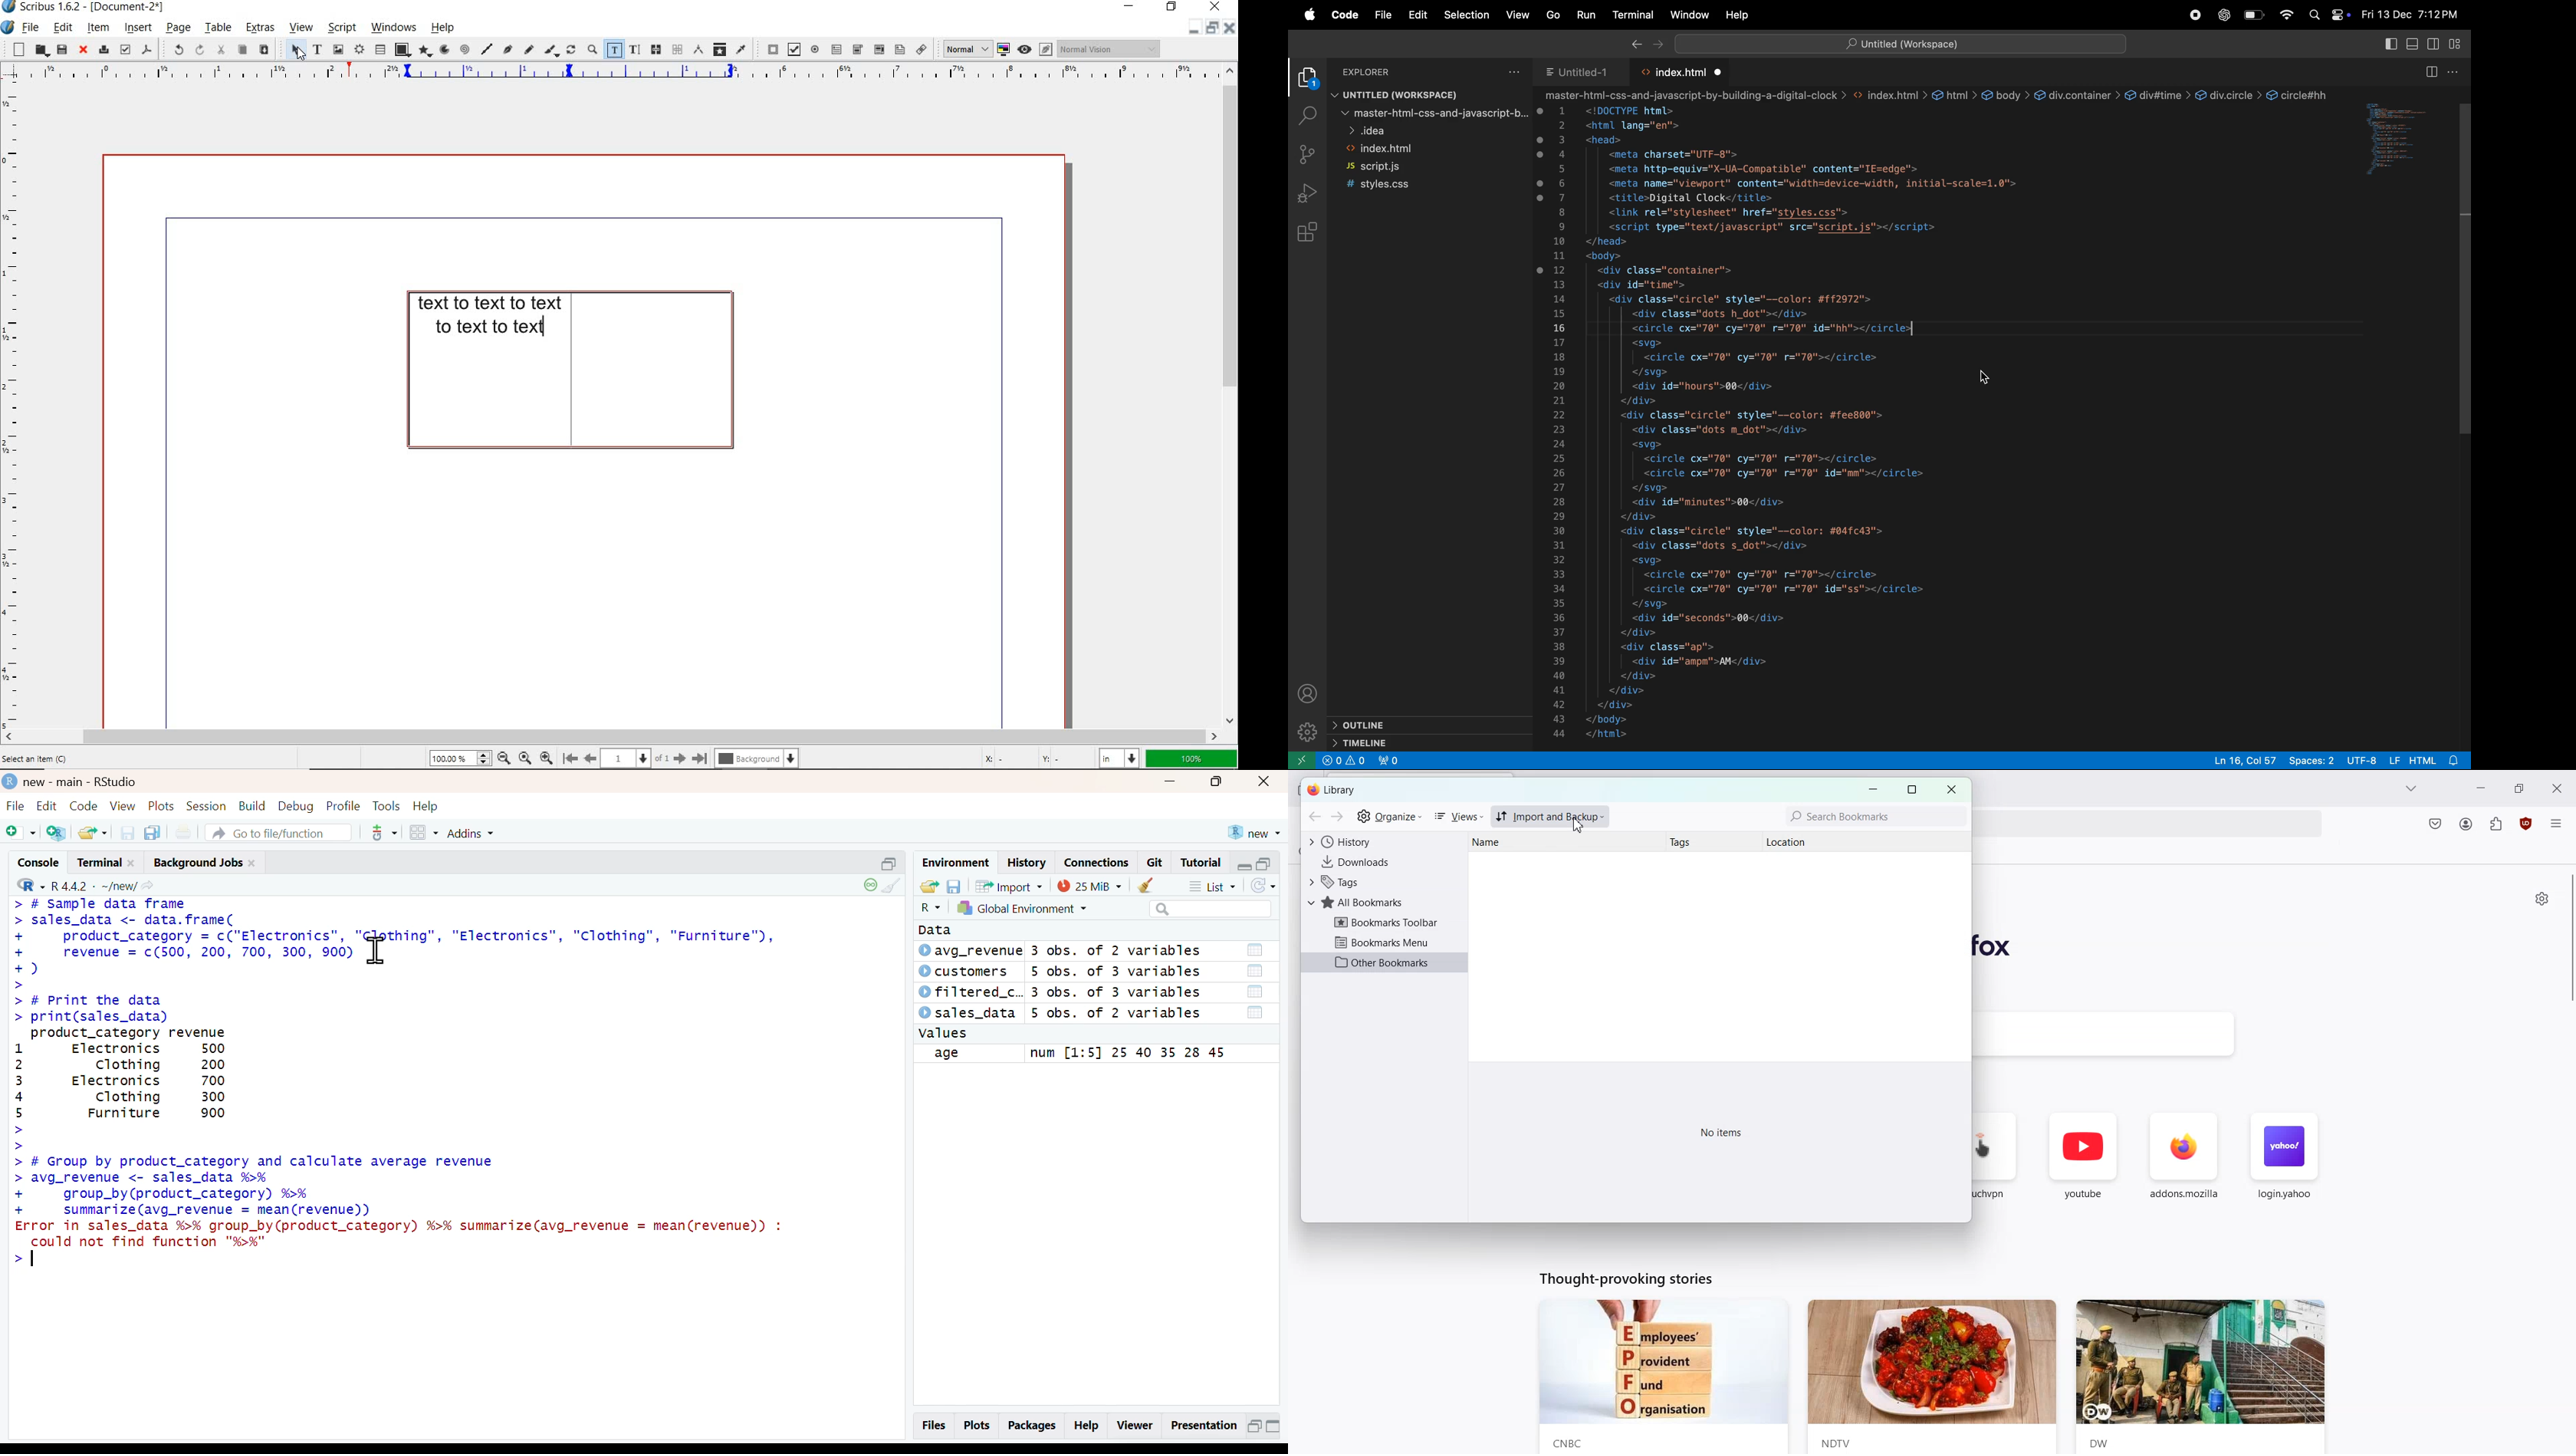 This screenshot has height=1456, width=2576. I want to click on Tags, so click(1701, 842).